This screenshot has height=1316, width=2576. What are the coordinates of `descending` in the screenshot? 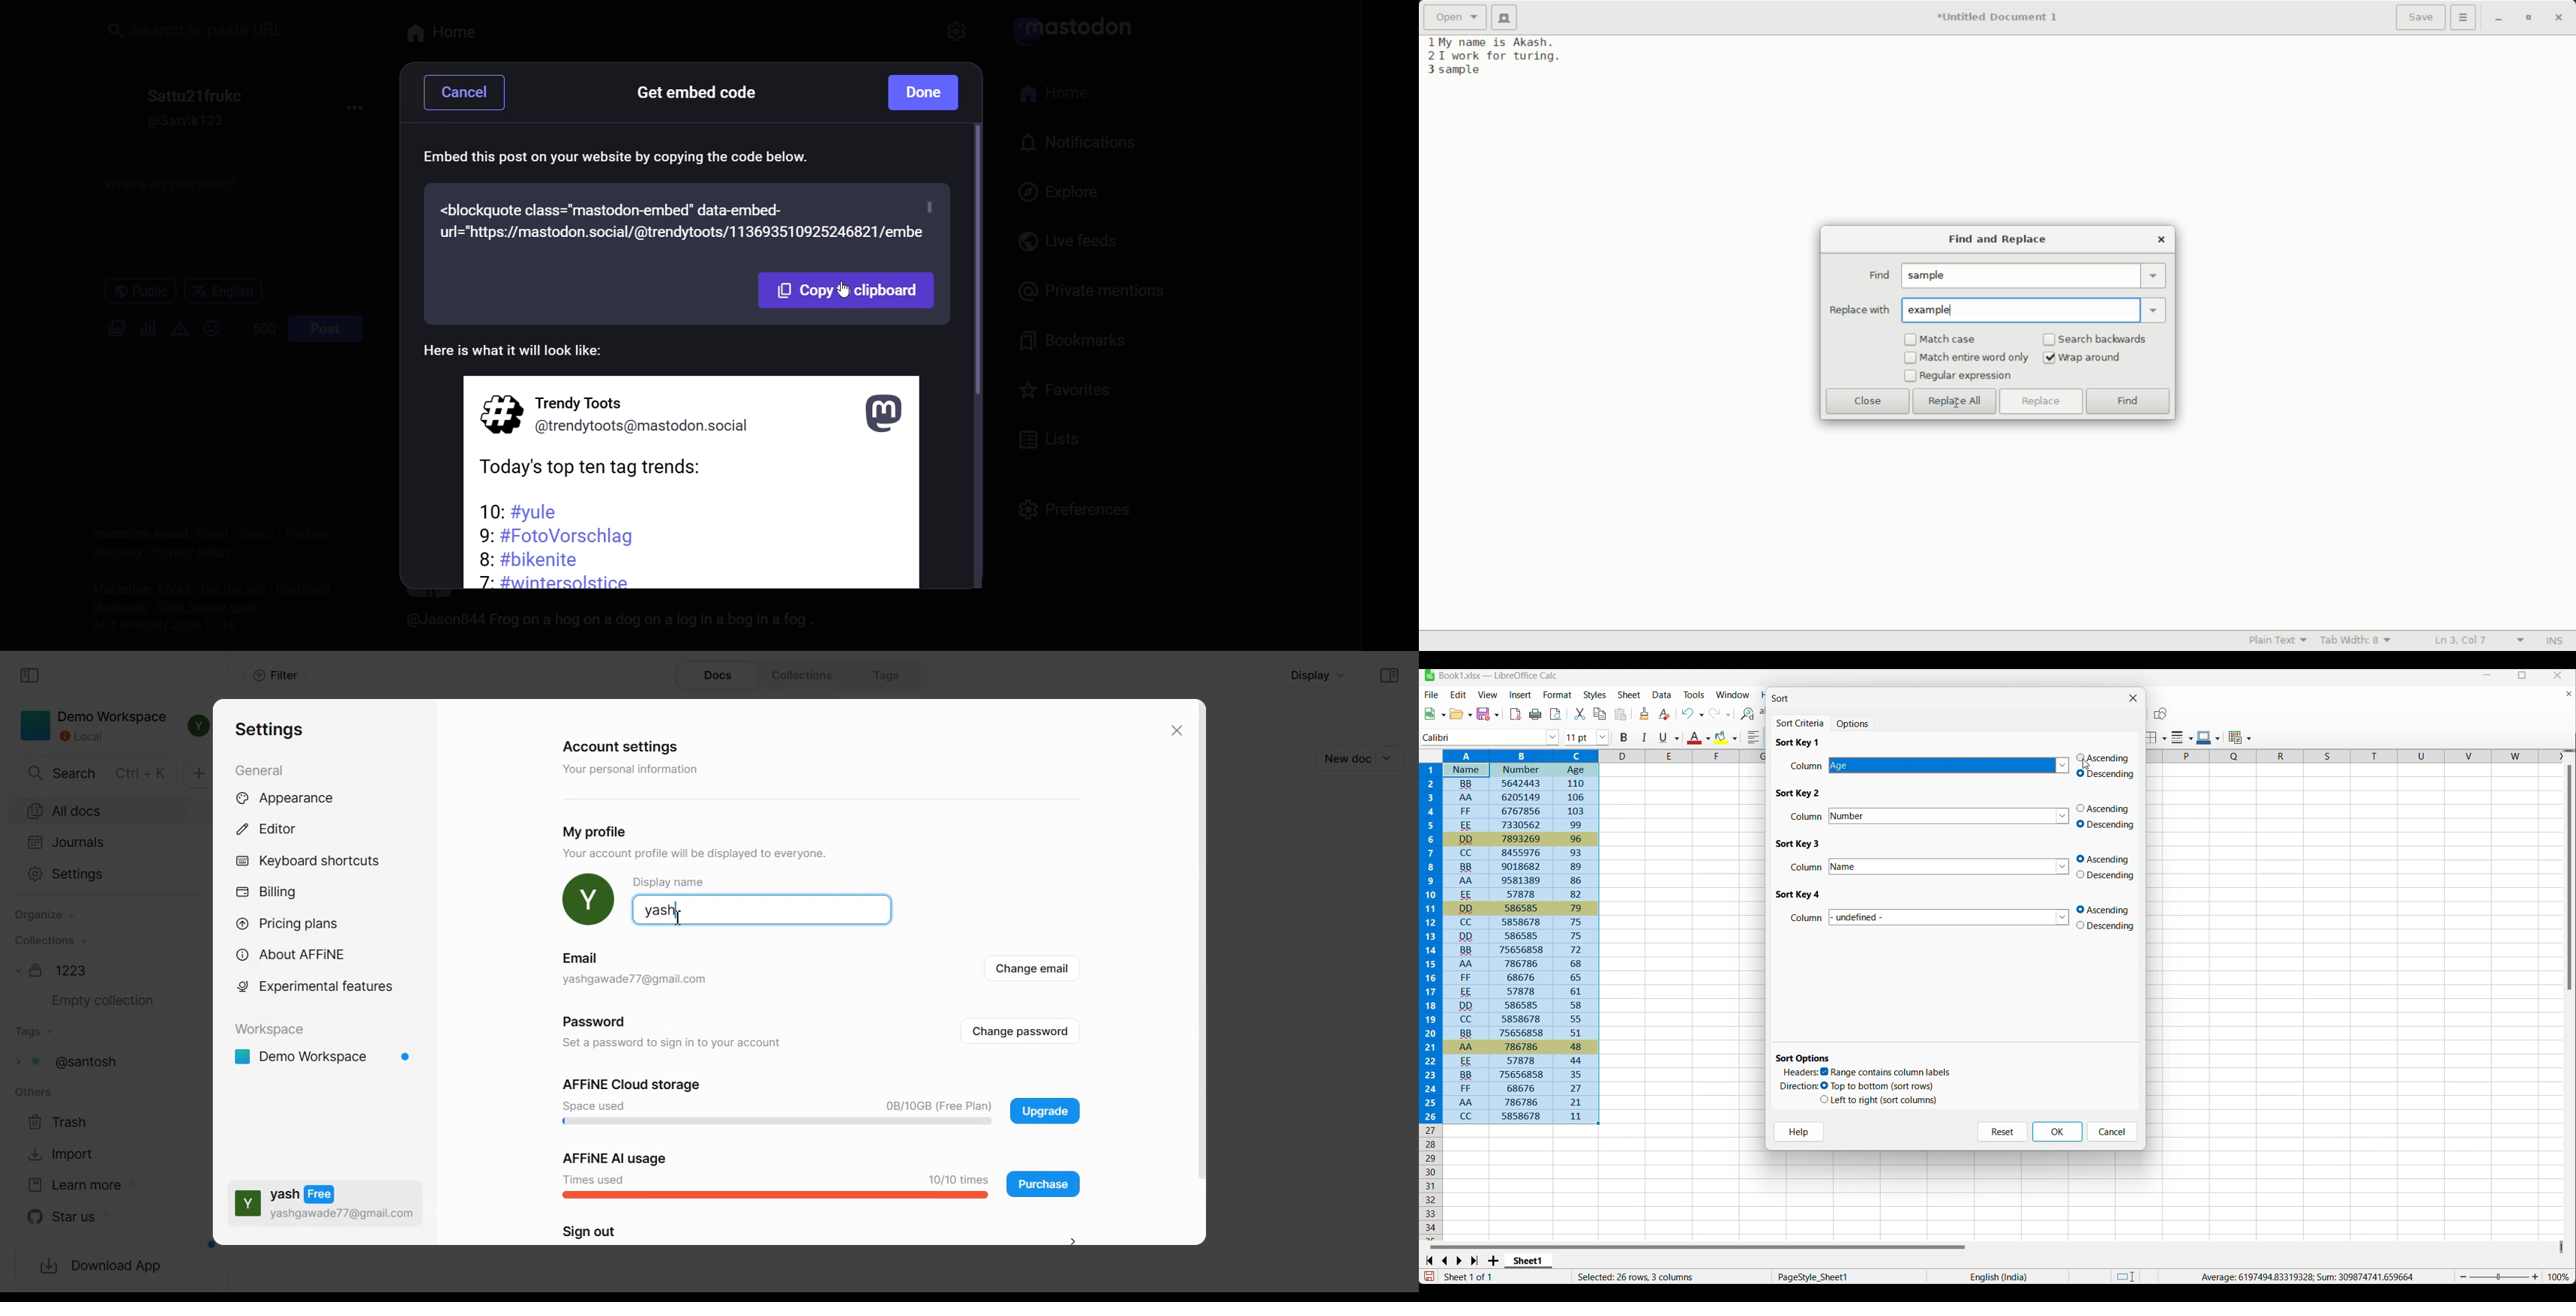 It's located at (2107, 825).